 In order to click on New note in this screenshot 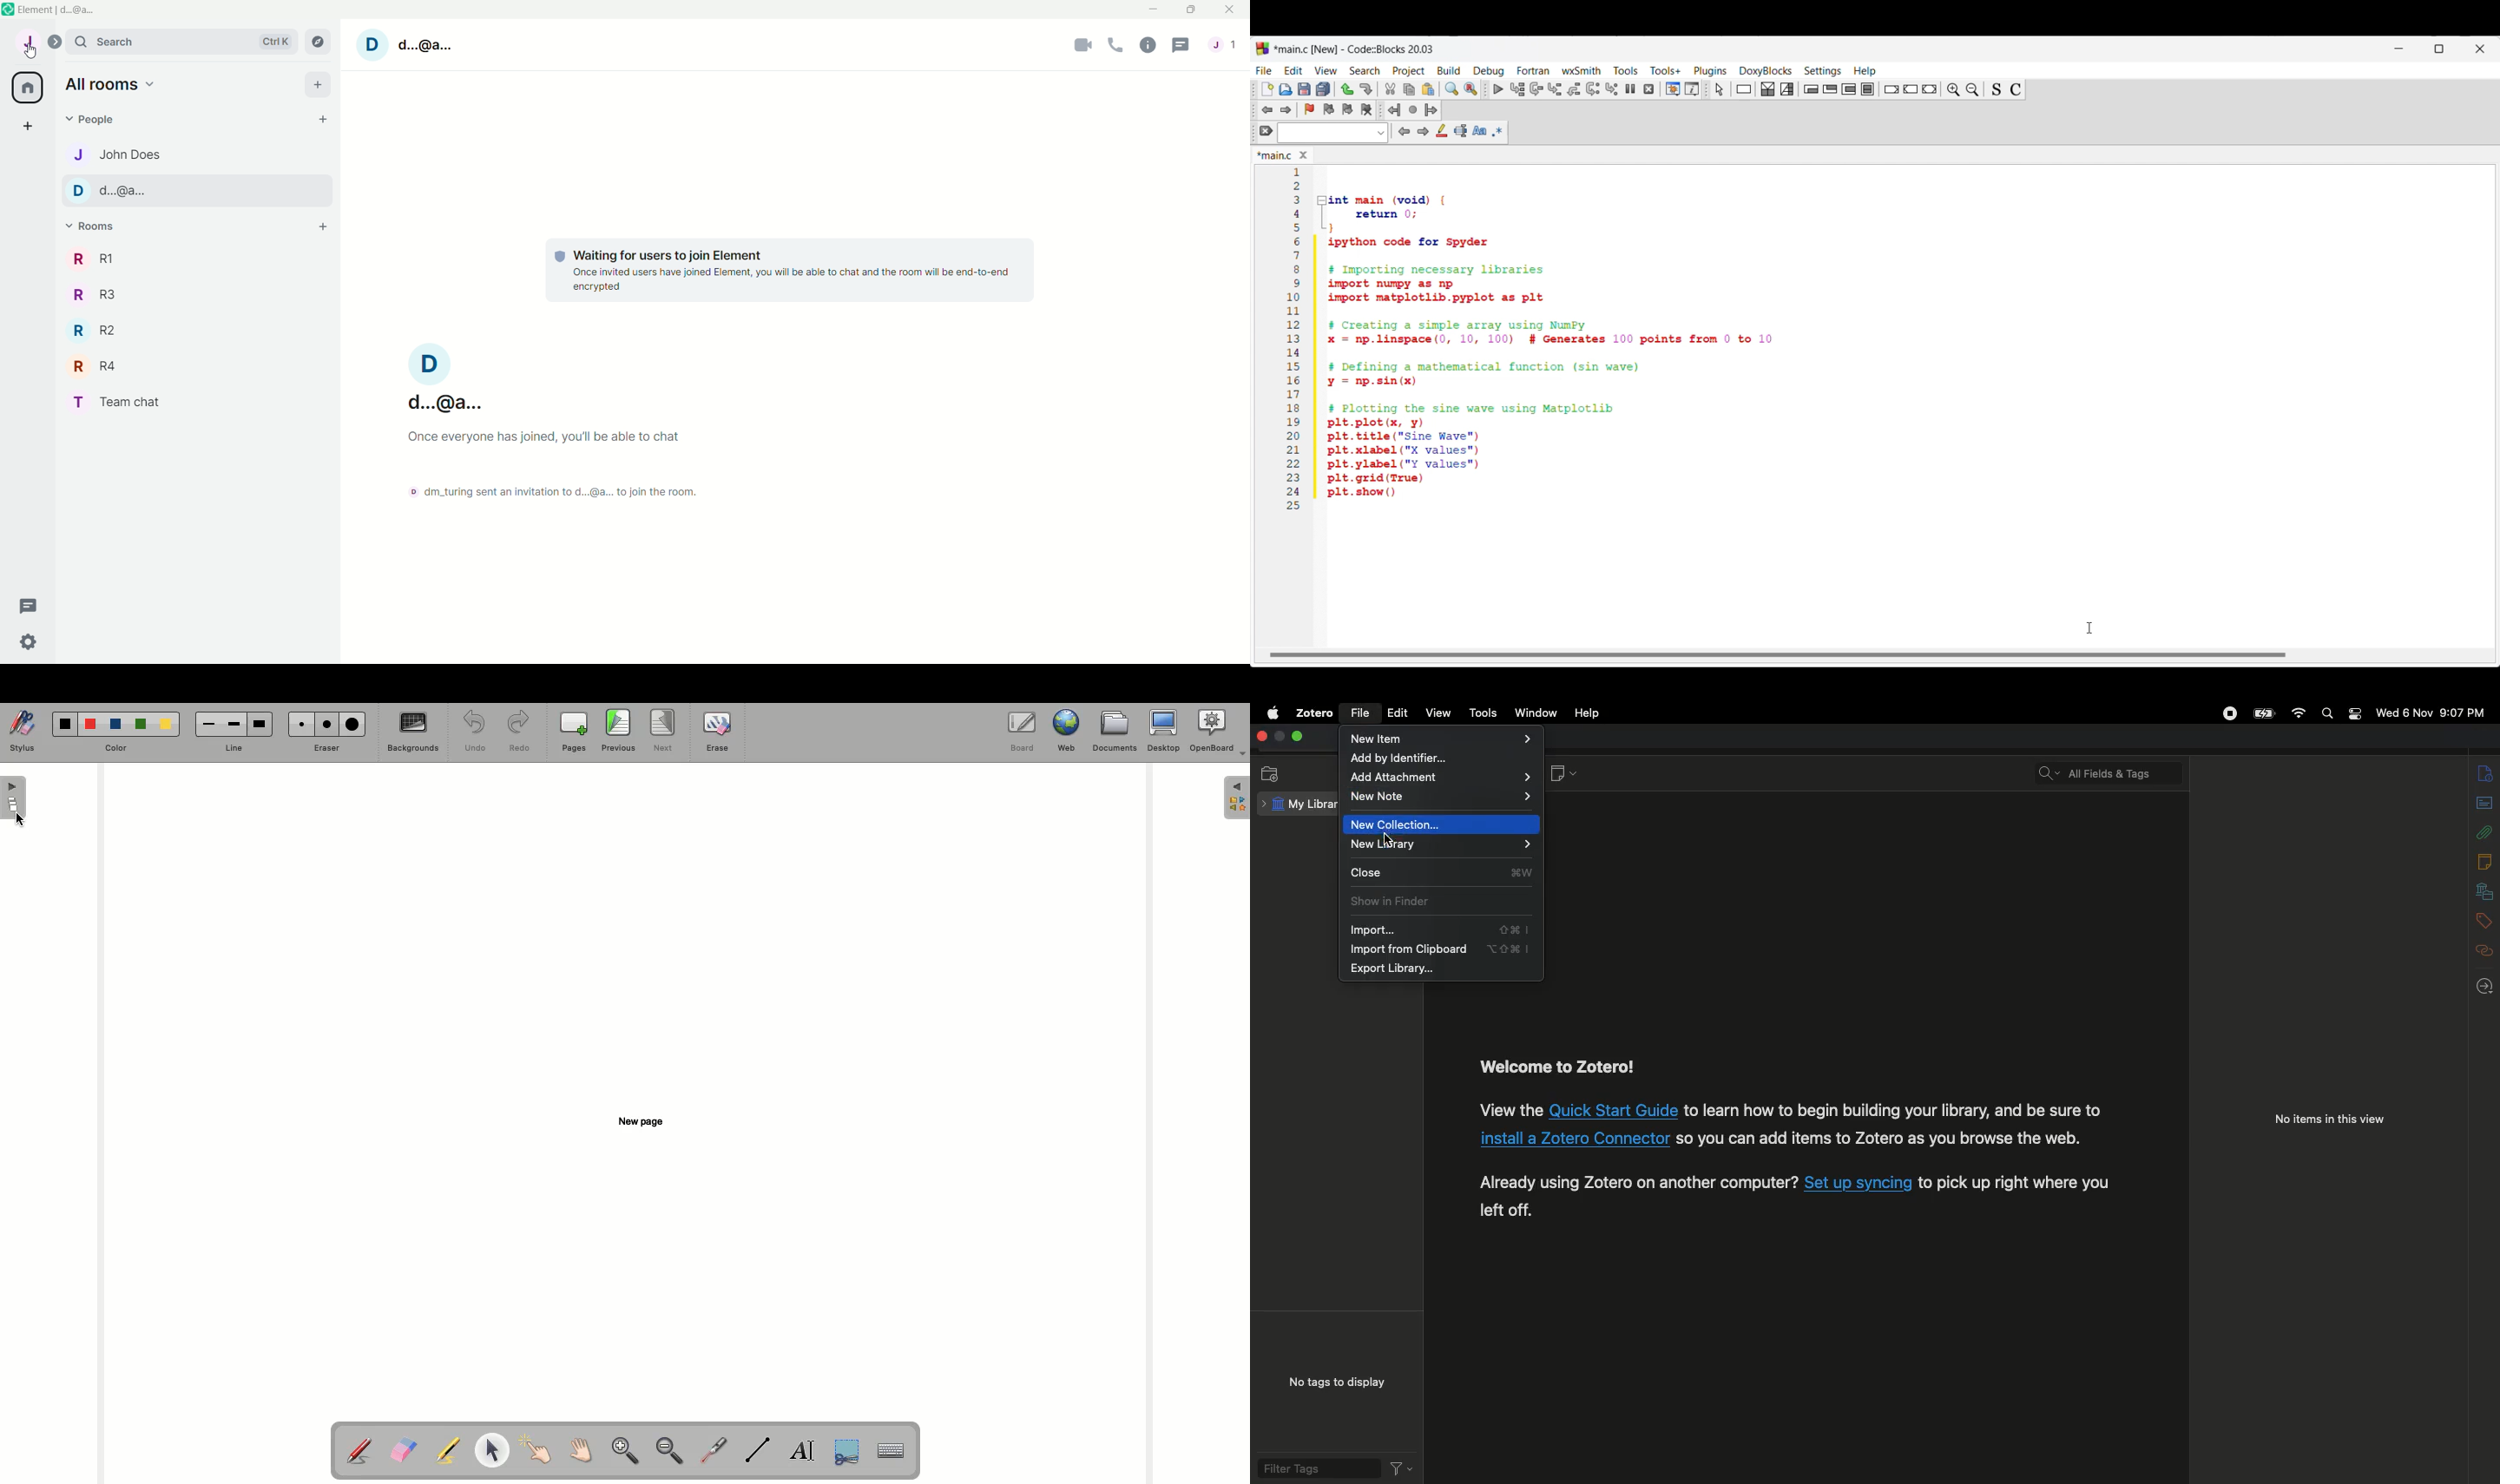, I will do `click(1562, 775)`.